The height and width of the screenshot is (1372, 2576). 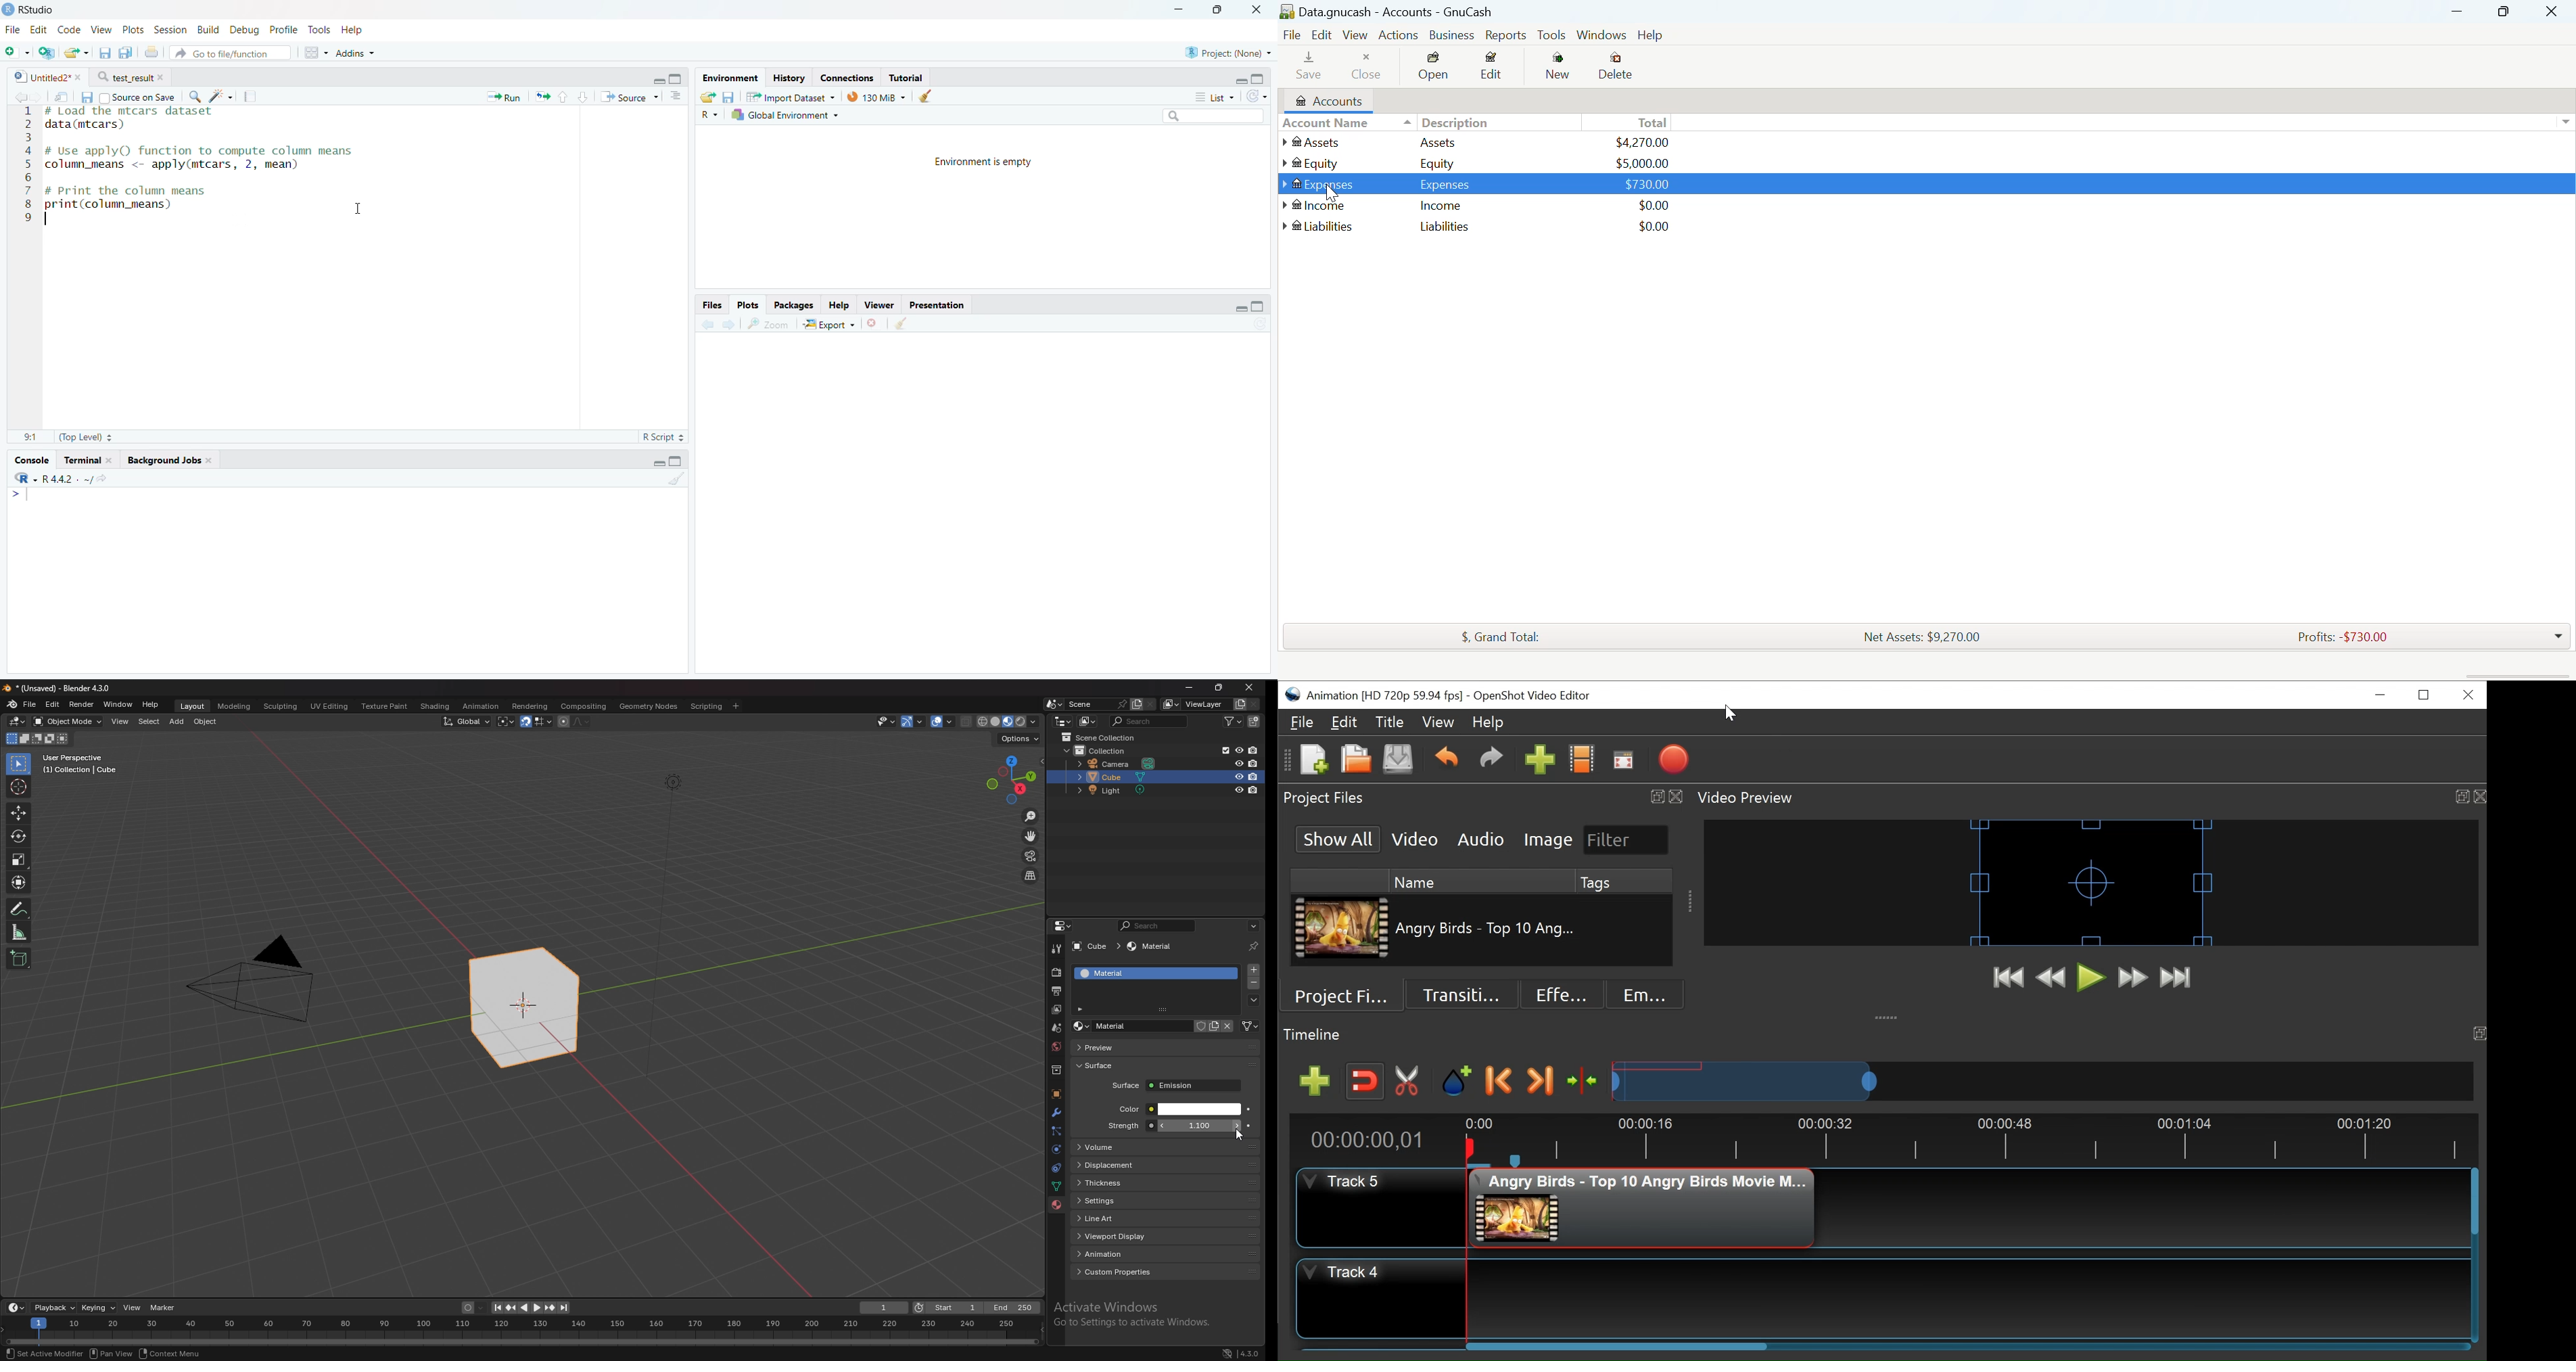 I want to click on Run the current line or selection (Ctrl + Enter), so click(x=501, y=98).